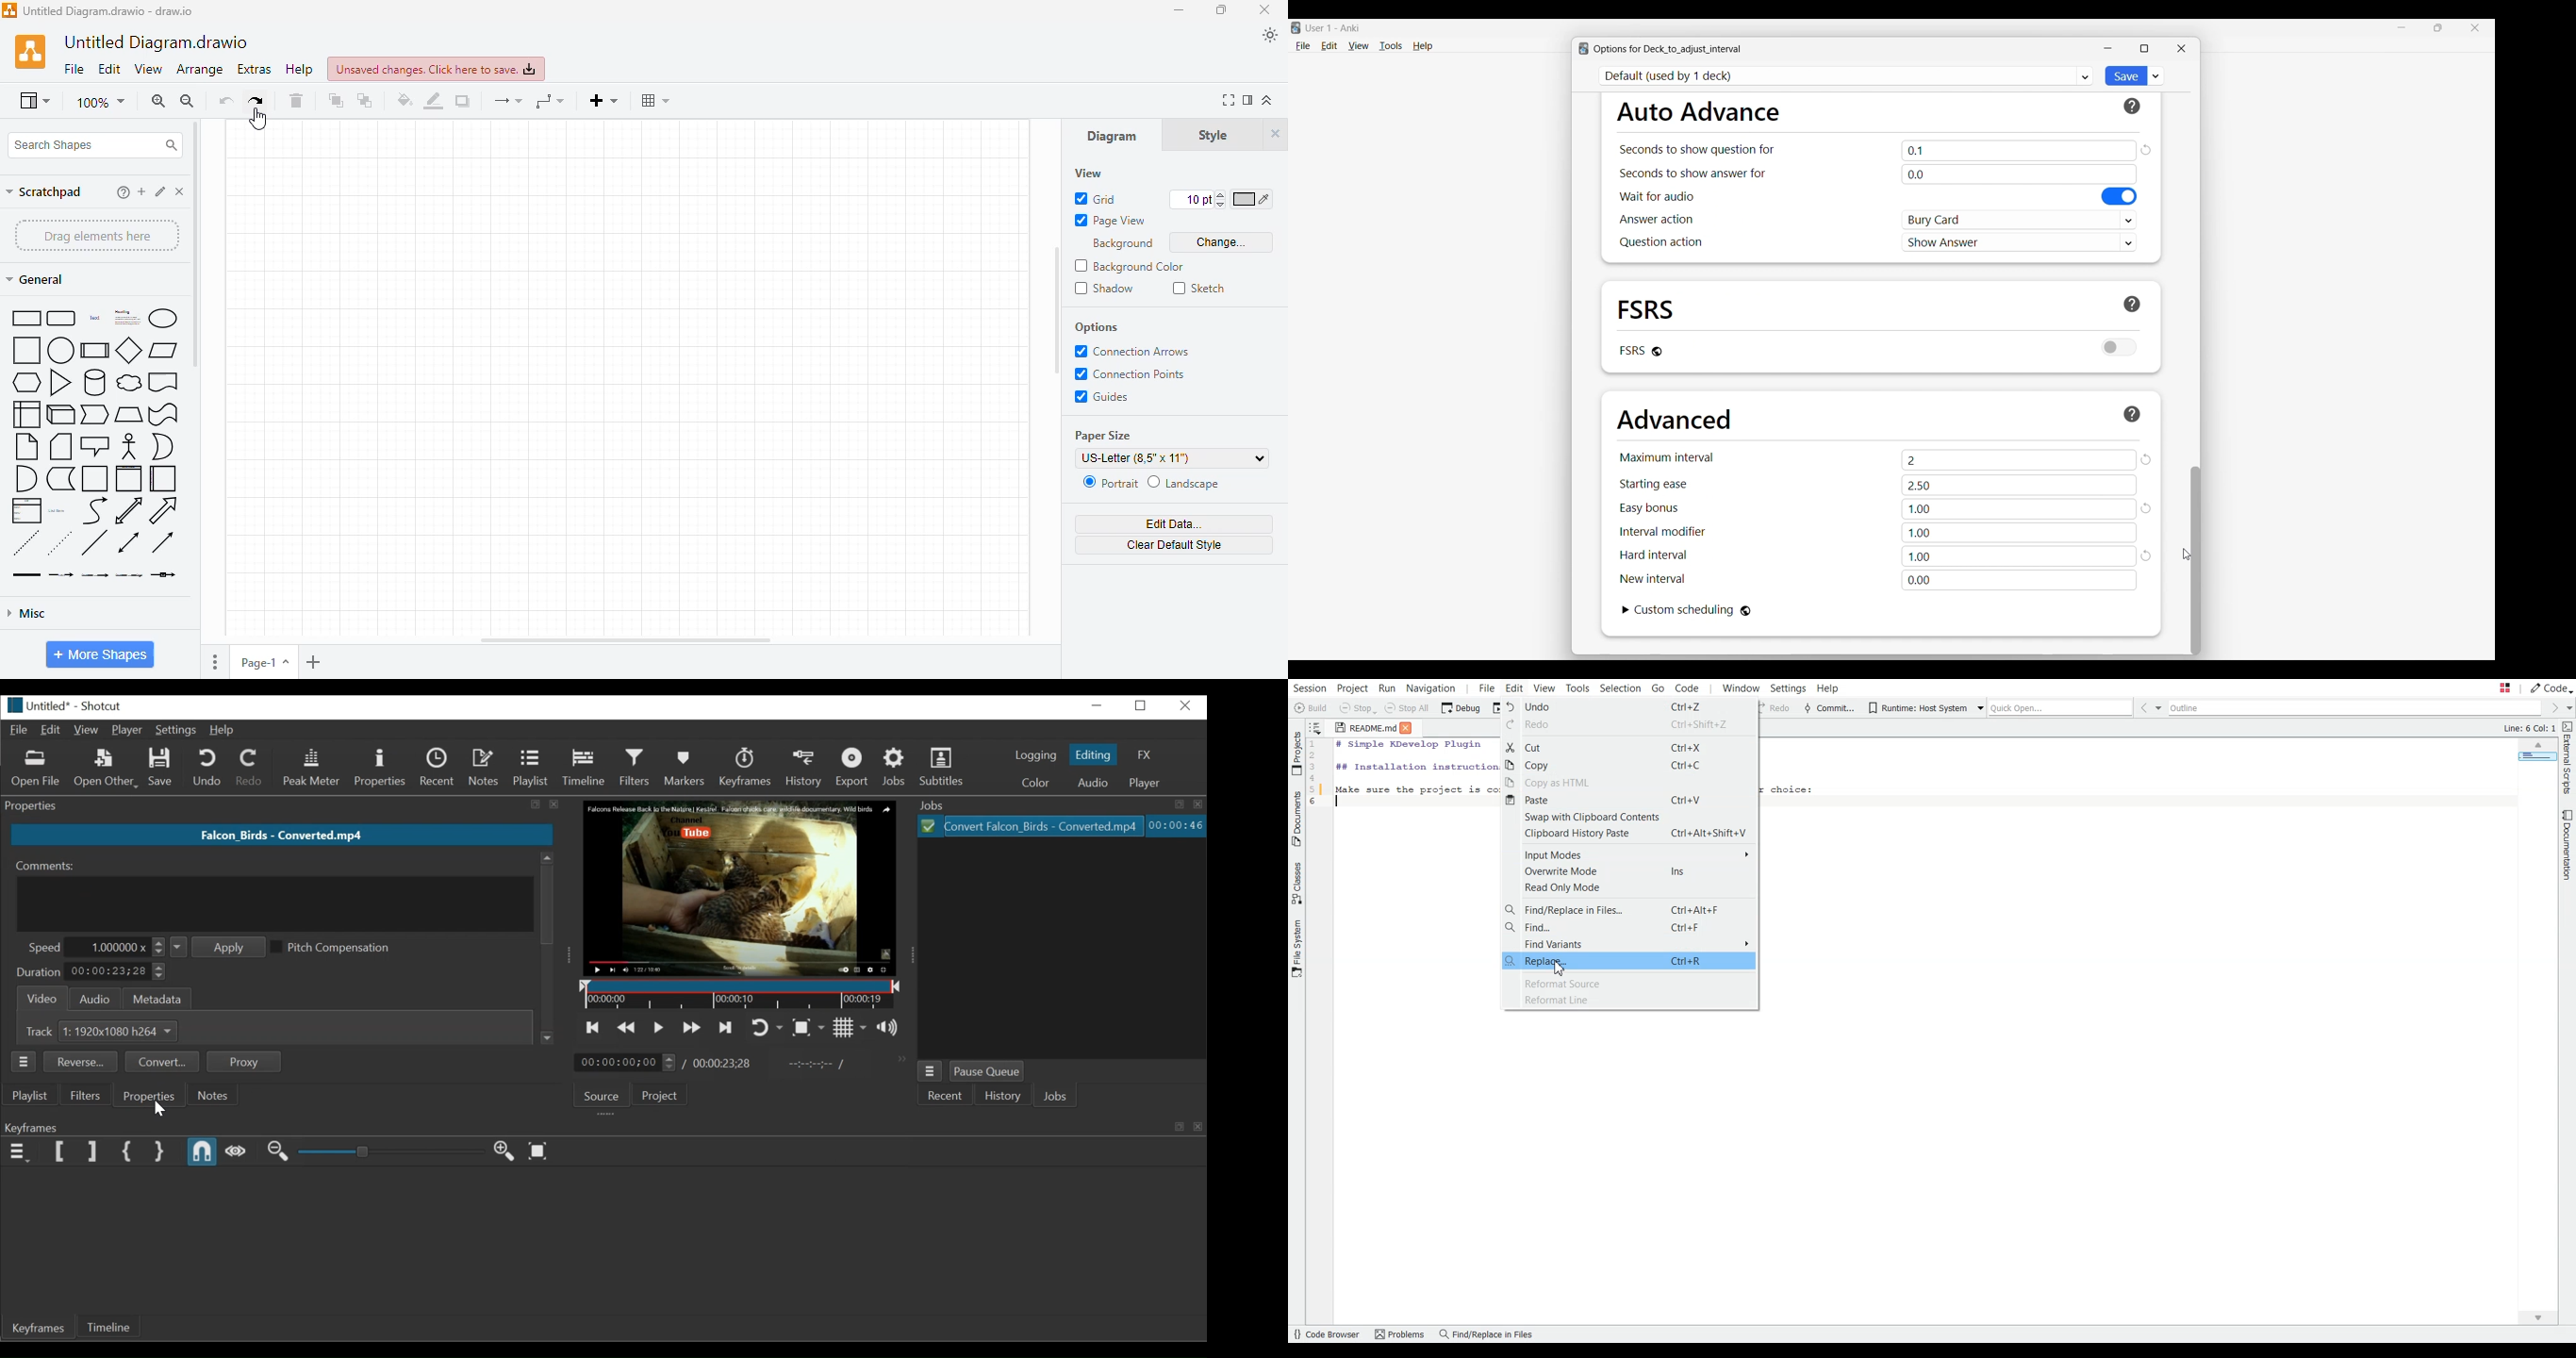 This screenshot has height=1372, width=2576. Describe the element at coordinates (129, 415) in the screenshot. I see `trapezoid` at that location.